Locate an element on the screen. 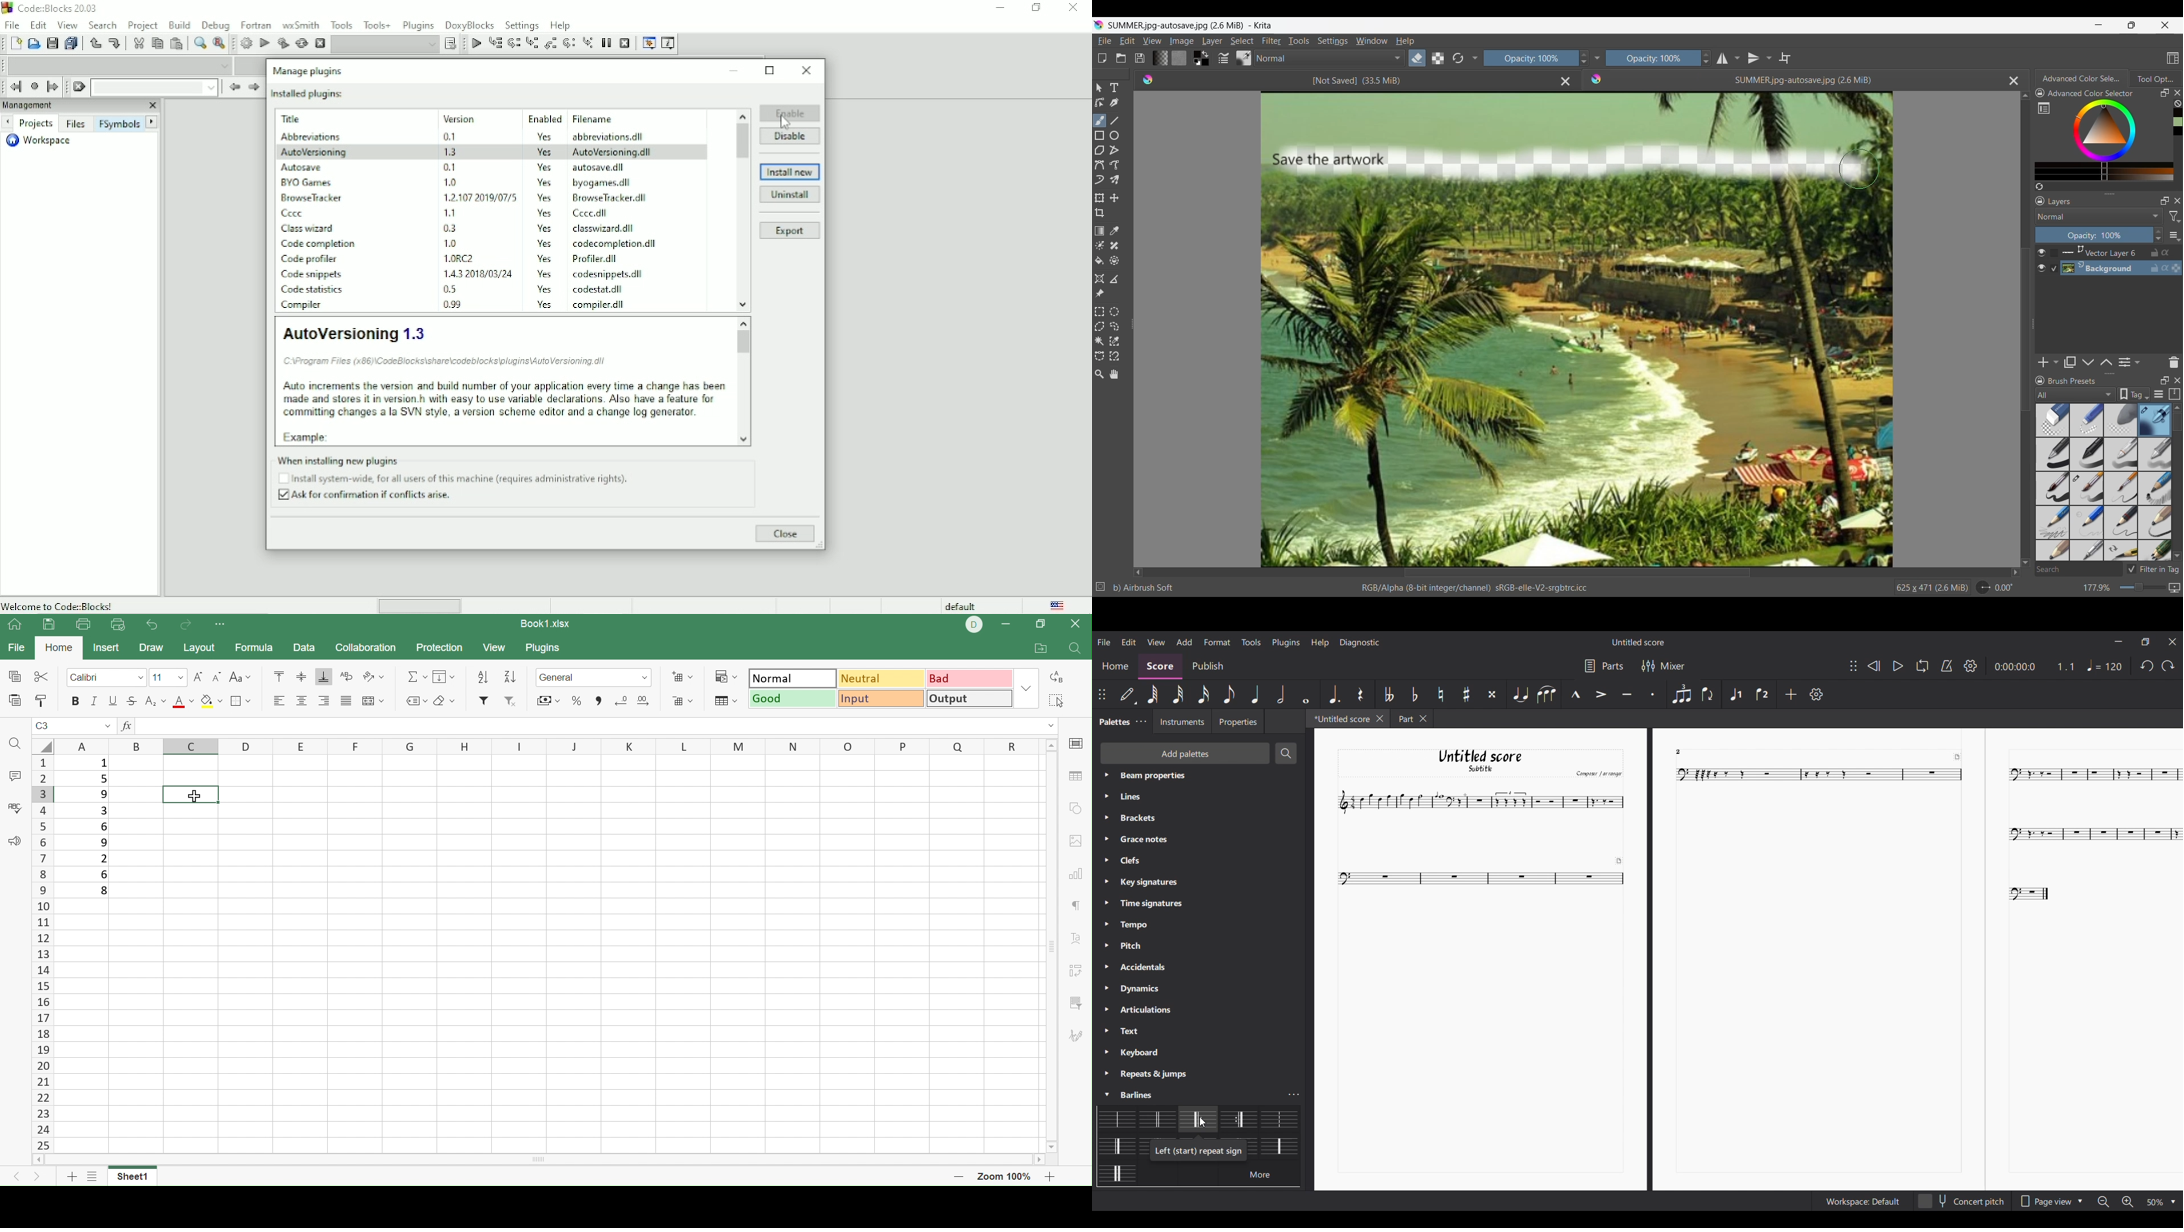 The image size is (2184, 1232). Filter is located at coordinates (1272, 41).